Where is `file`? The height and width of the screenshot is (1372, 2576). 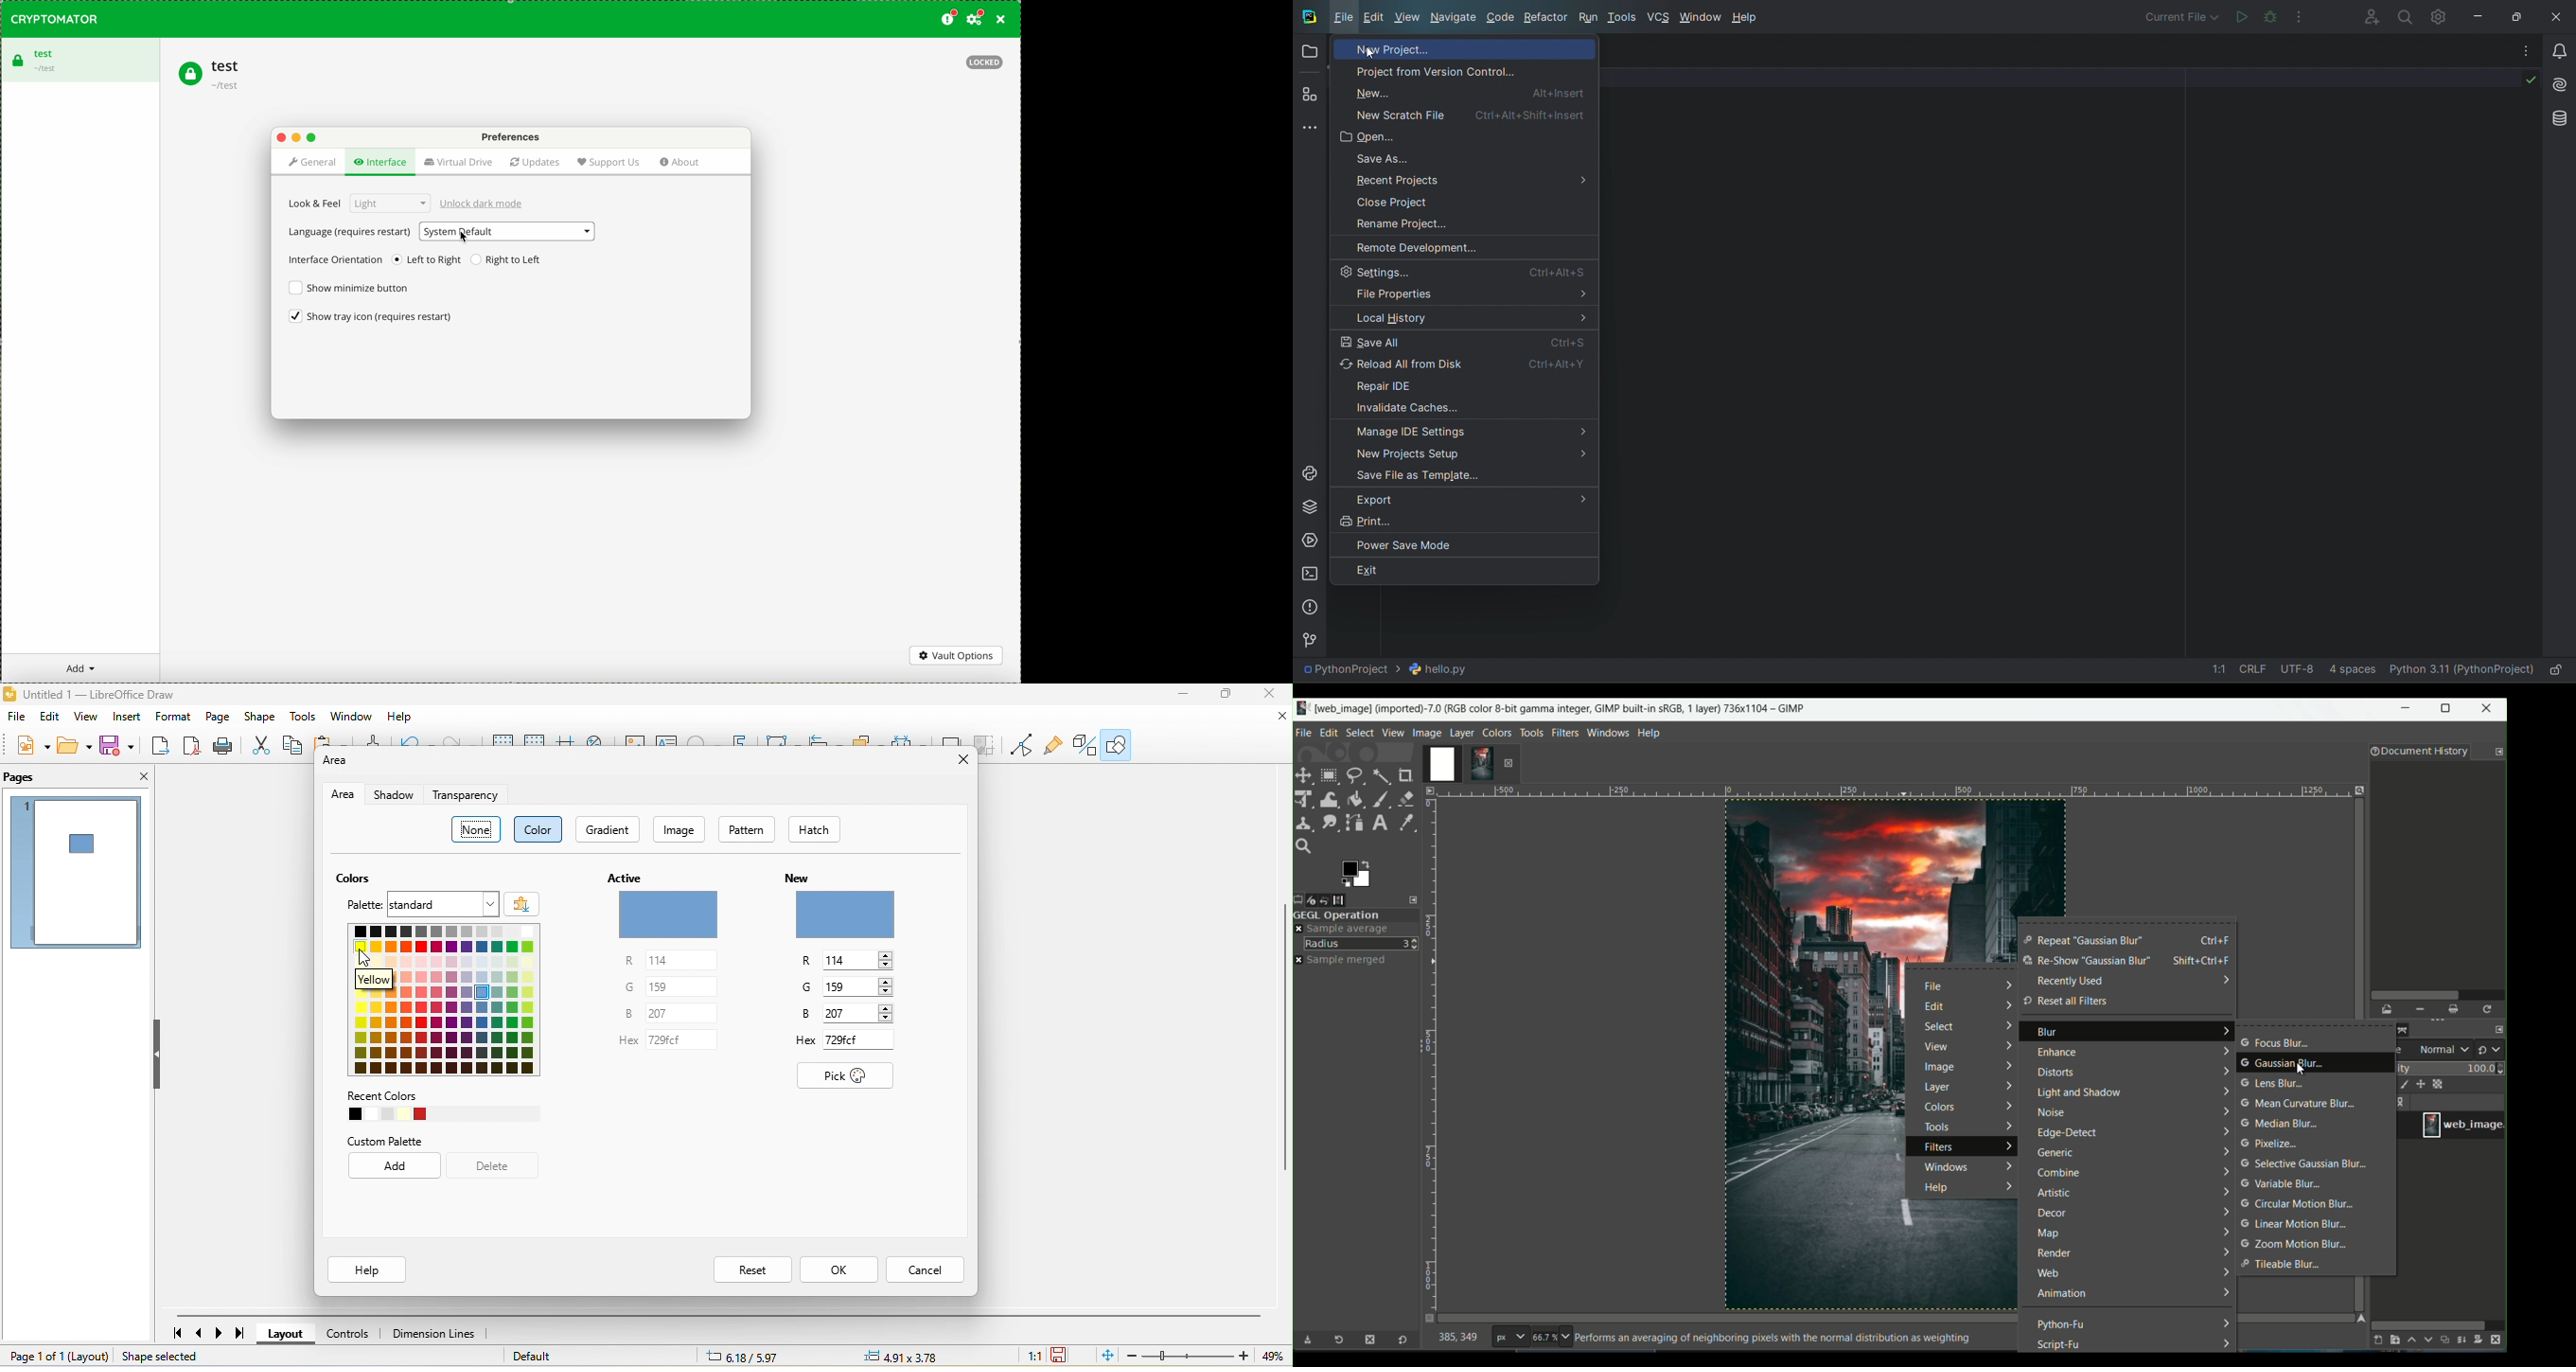
file is located at coordinates (1937, 987).